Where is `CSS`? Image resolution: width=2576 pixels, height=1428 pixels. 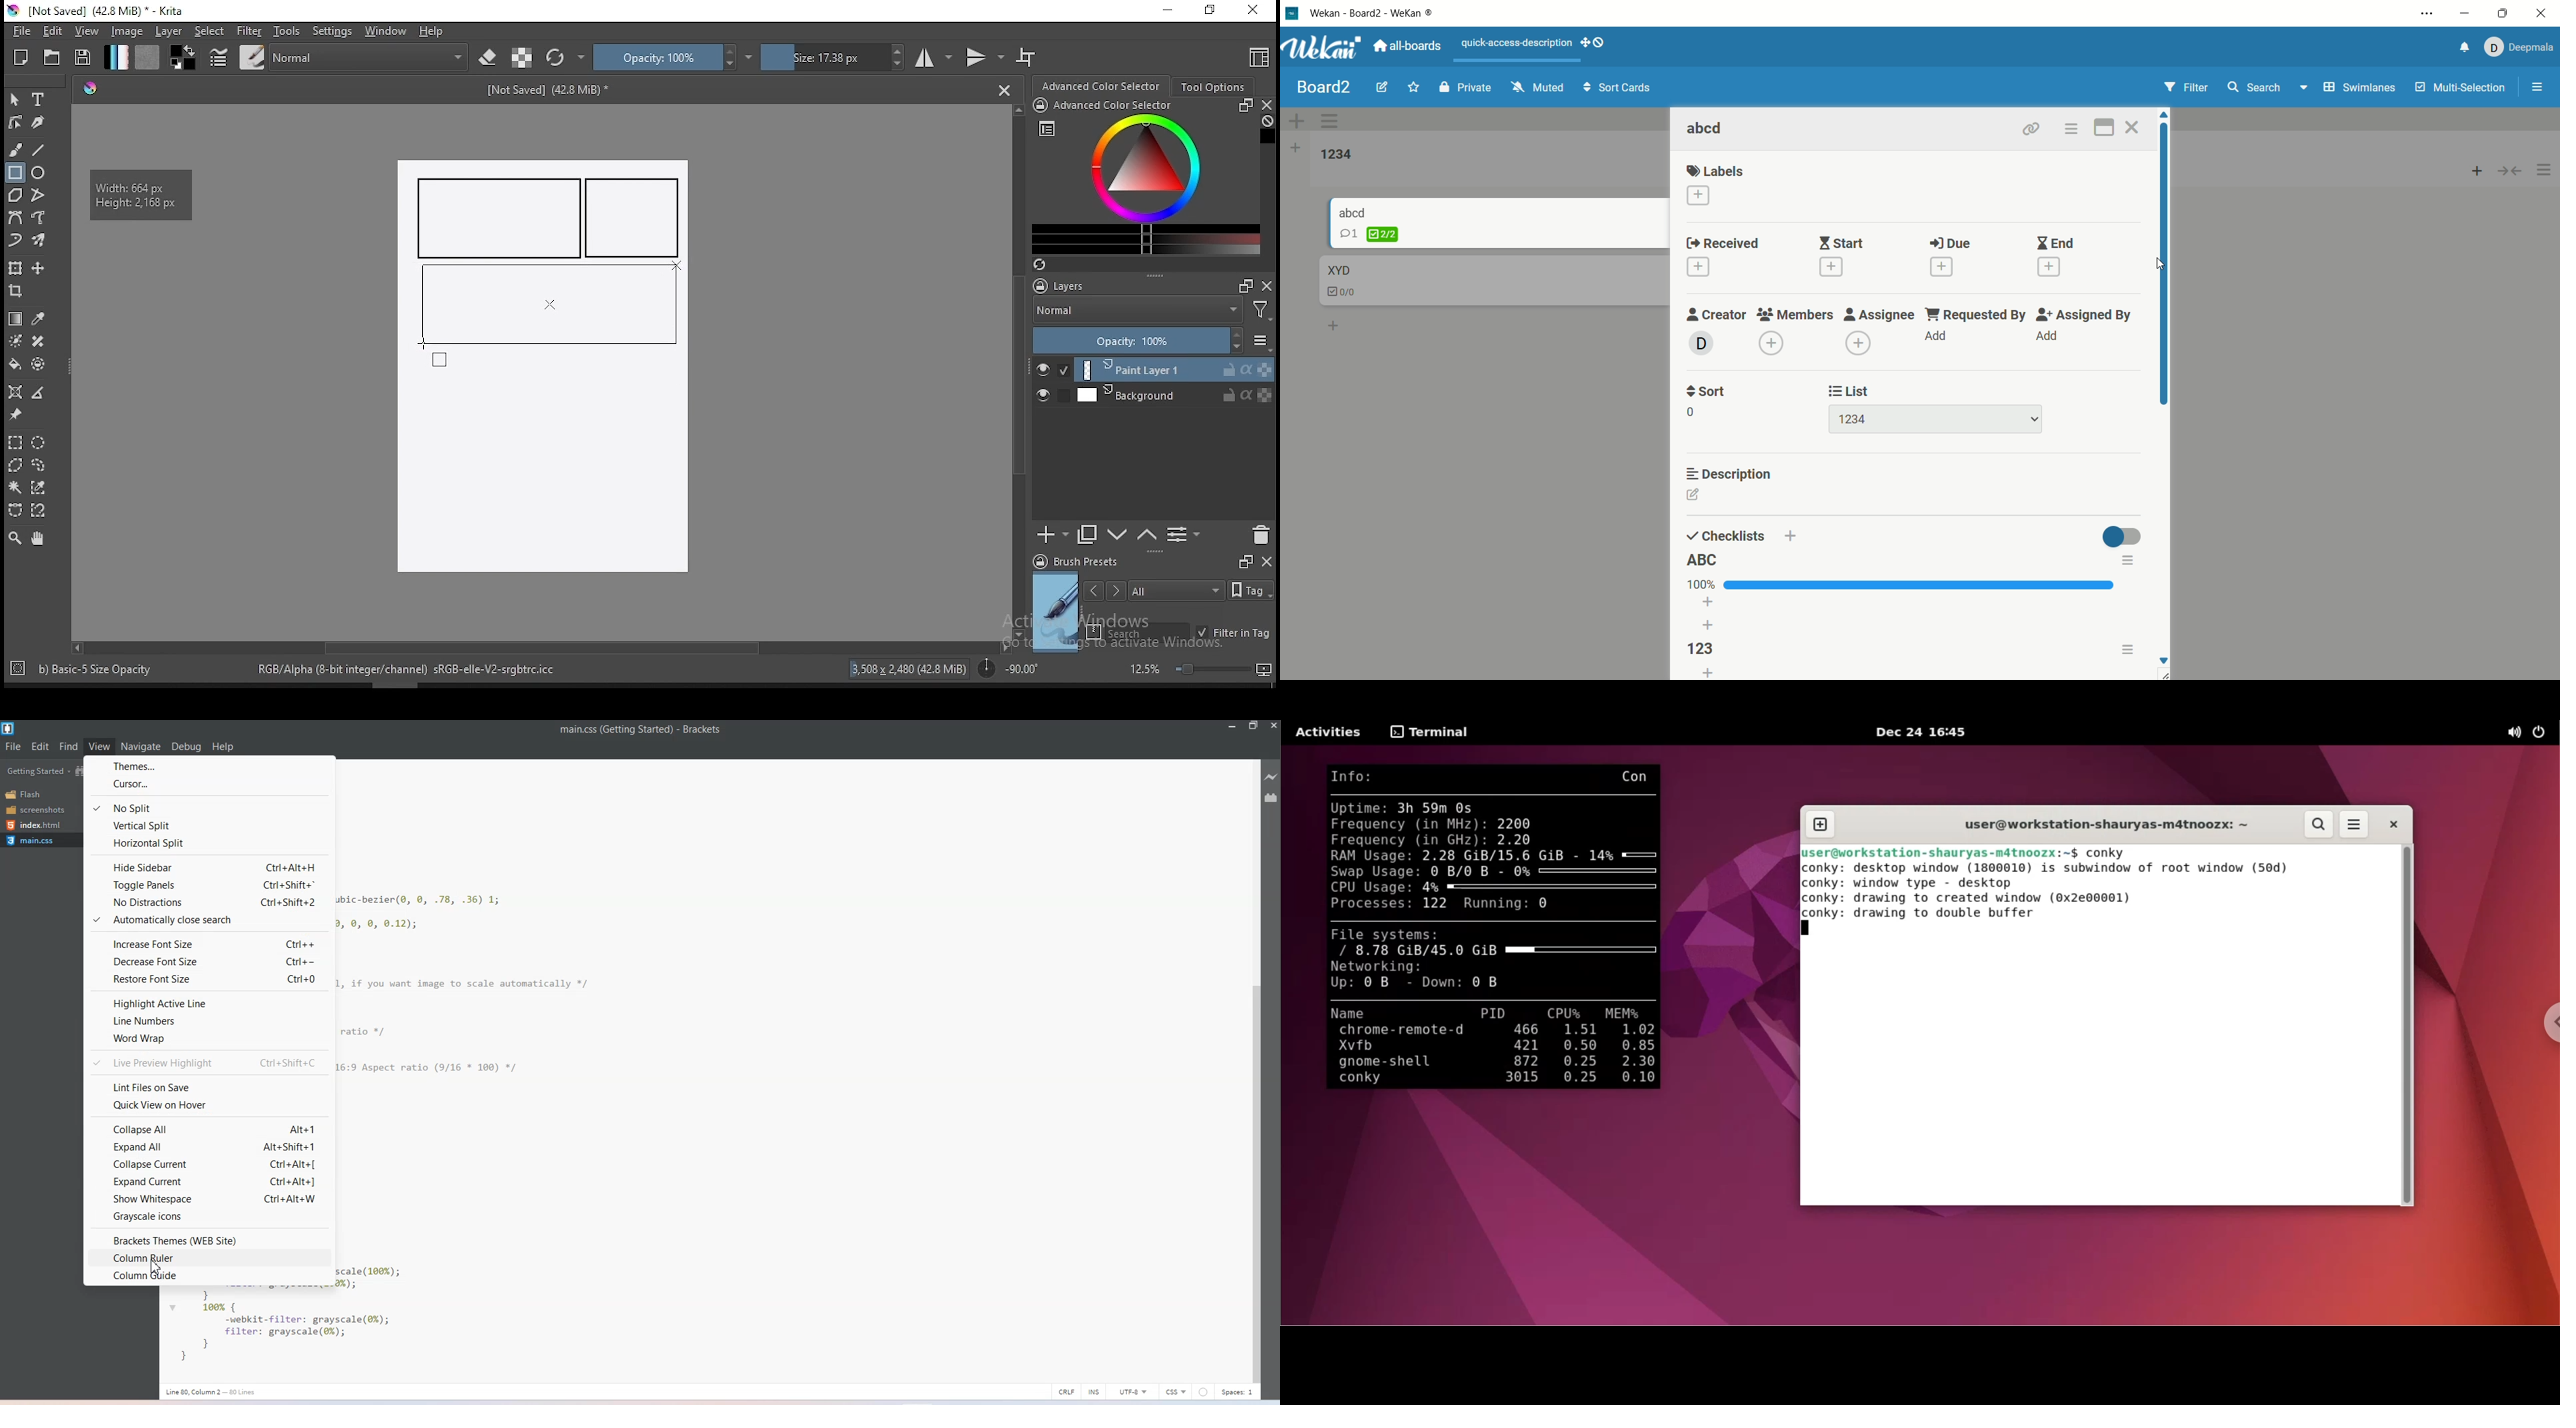 CSS is located at coordinates (1175, 1392).